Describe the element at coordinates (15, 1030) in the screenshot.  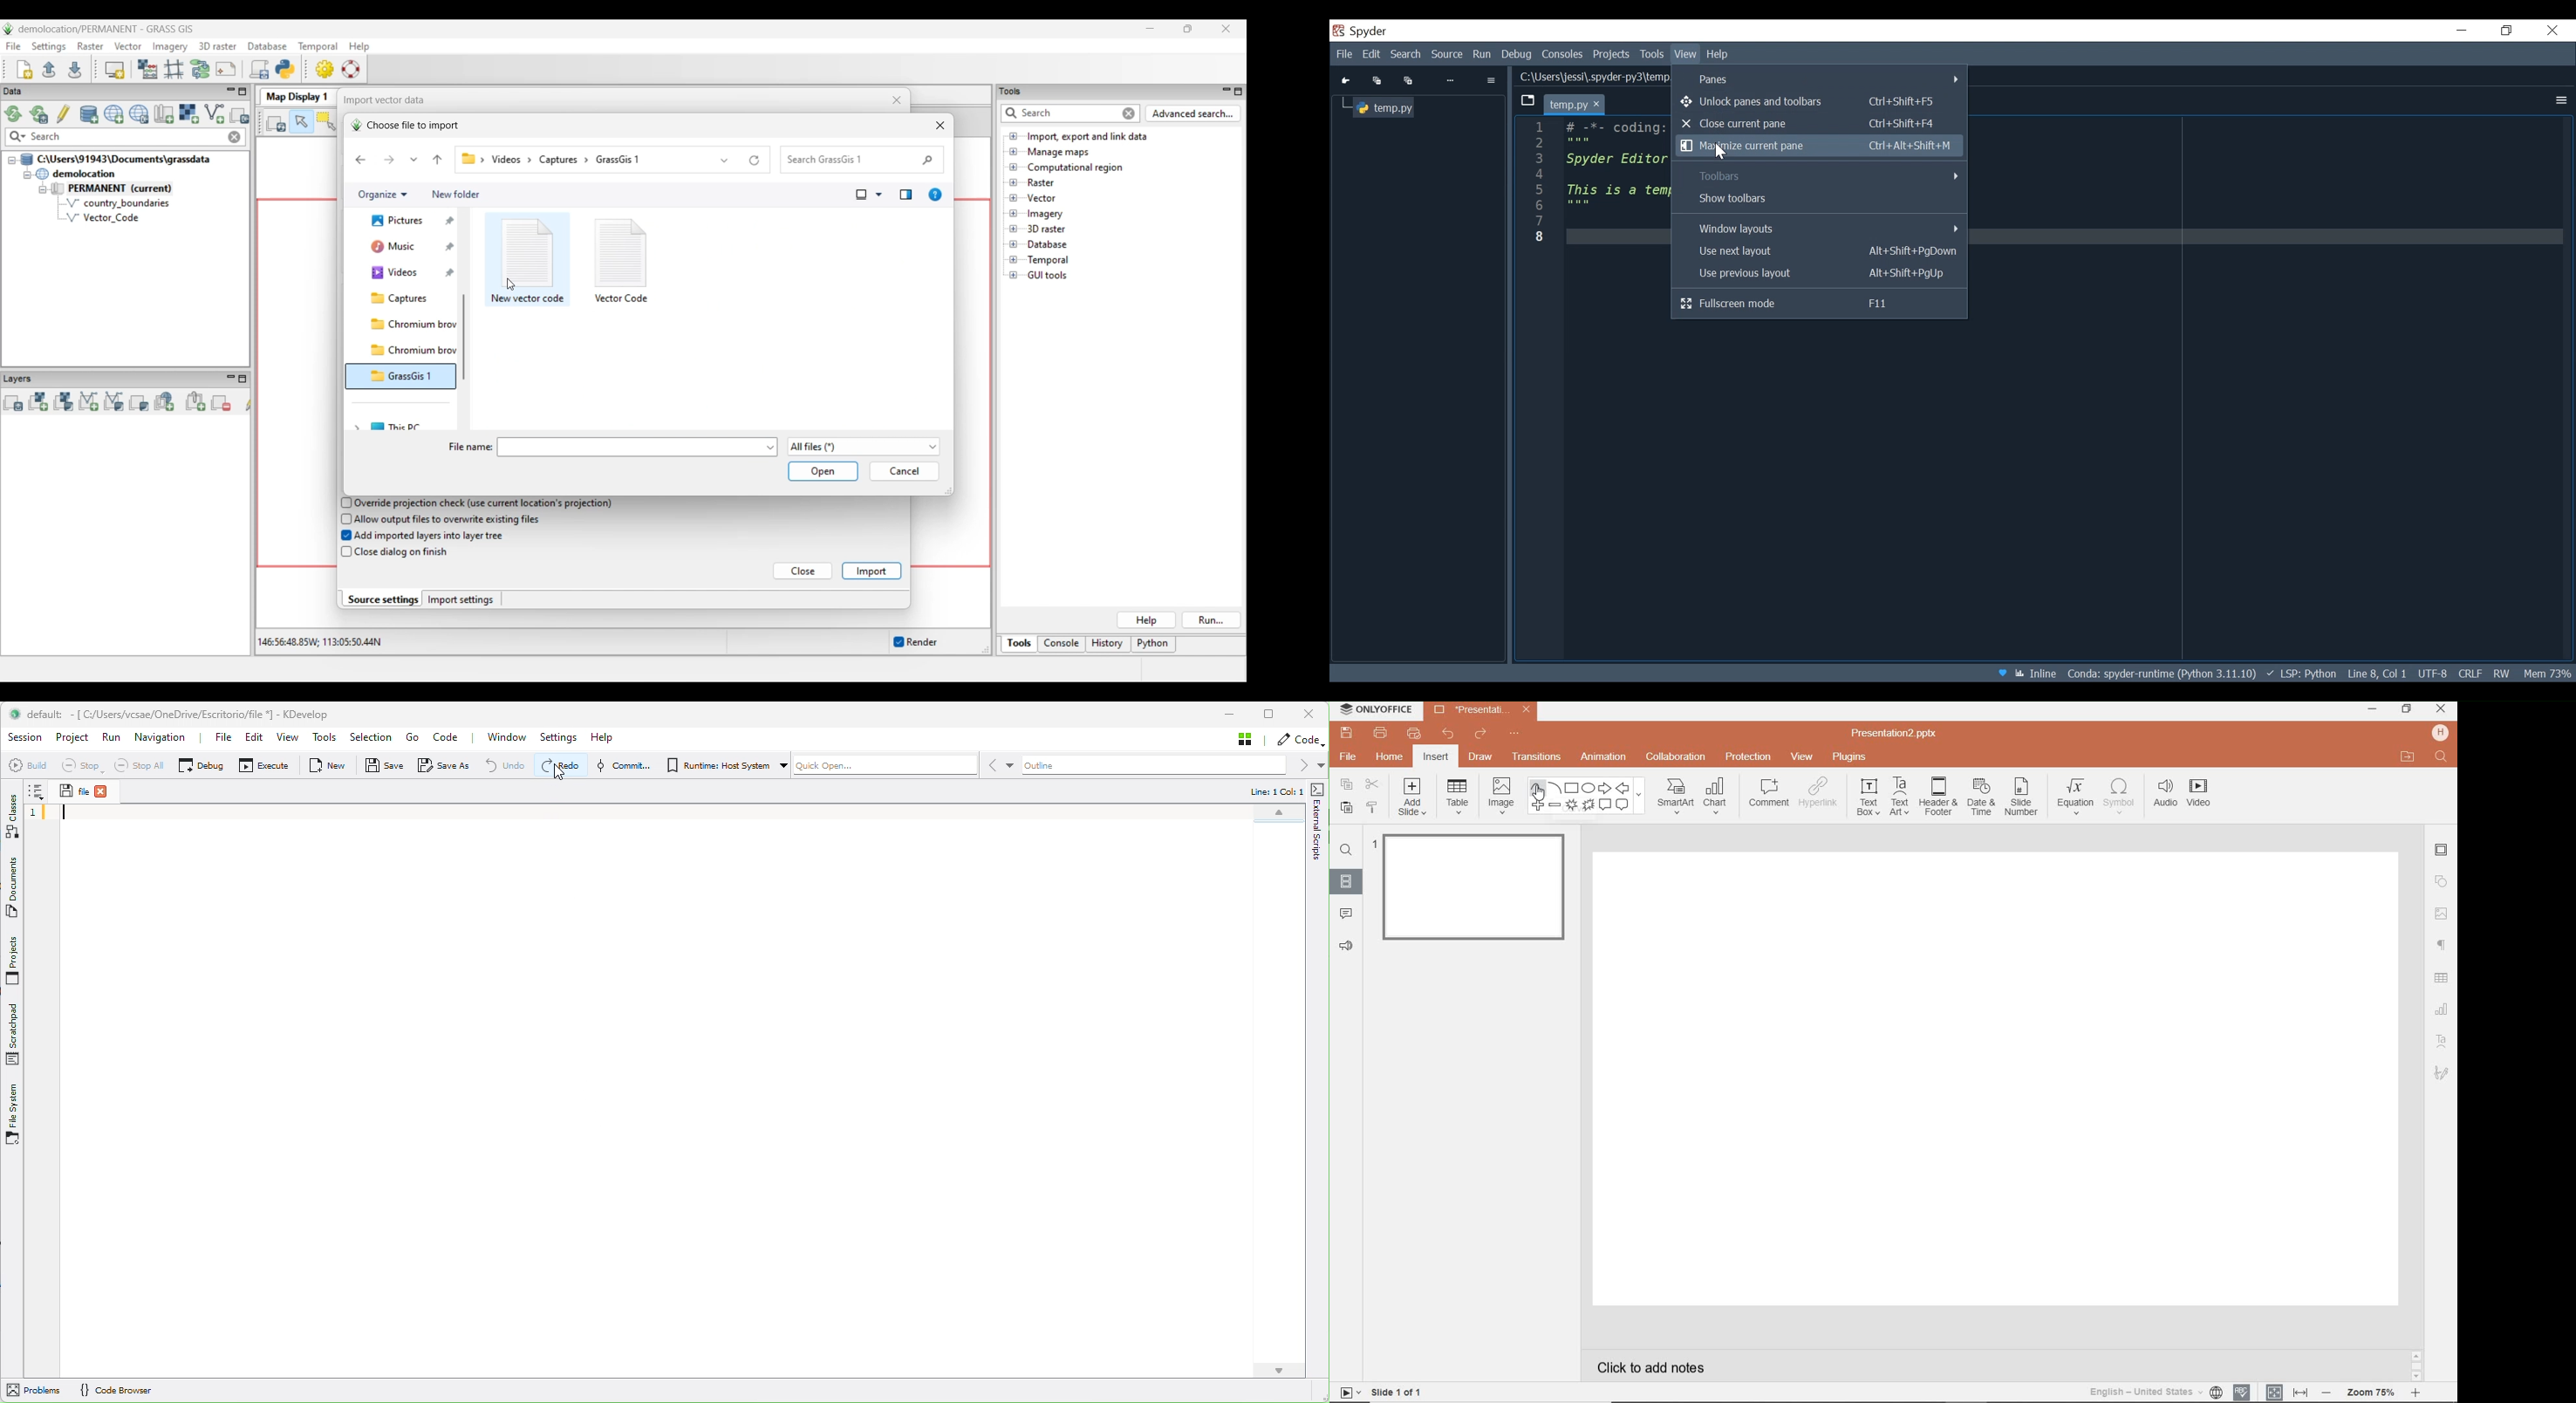
I see `Scratchpad` at that location.